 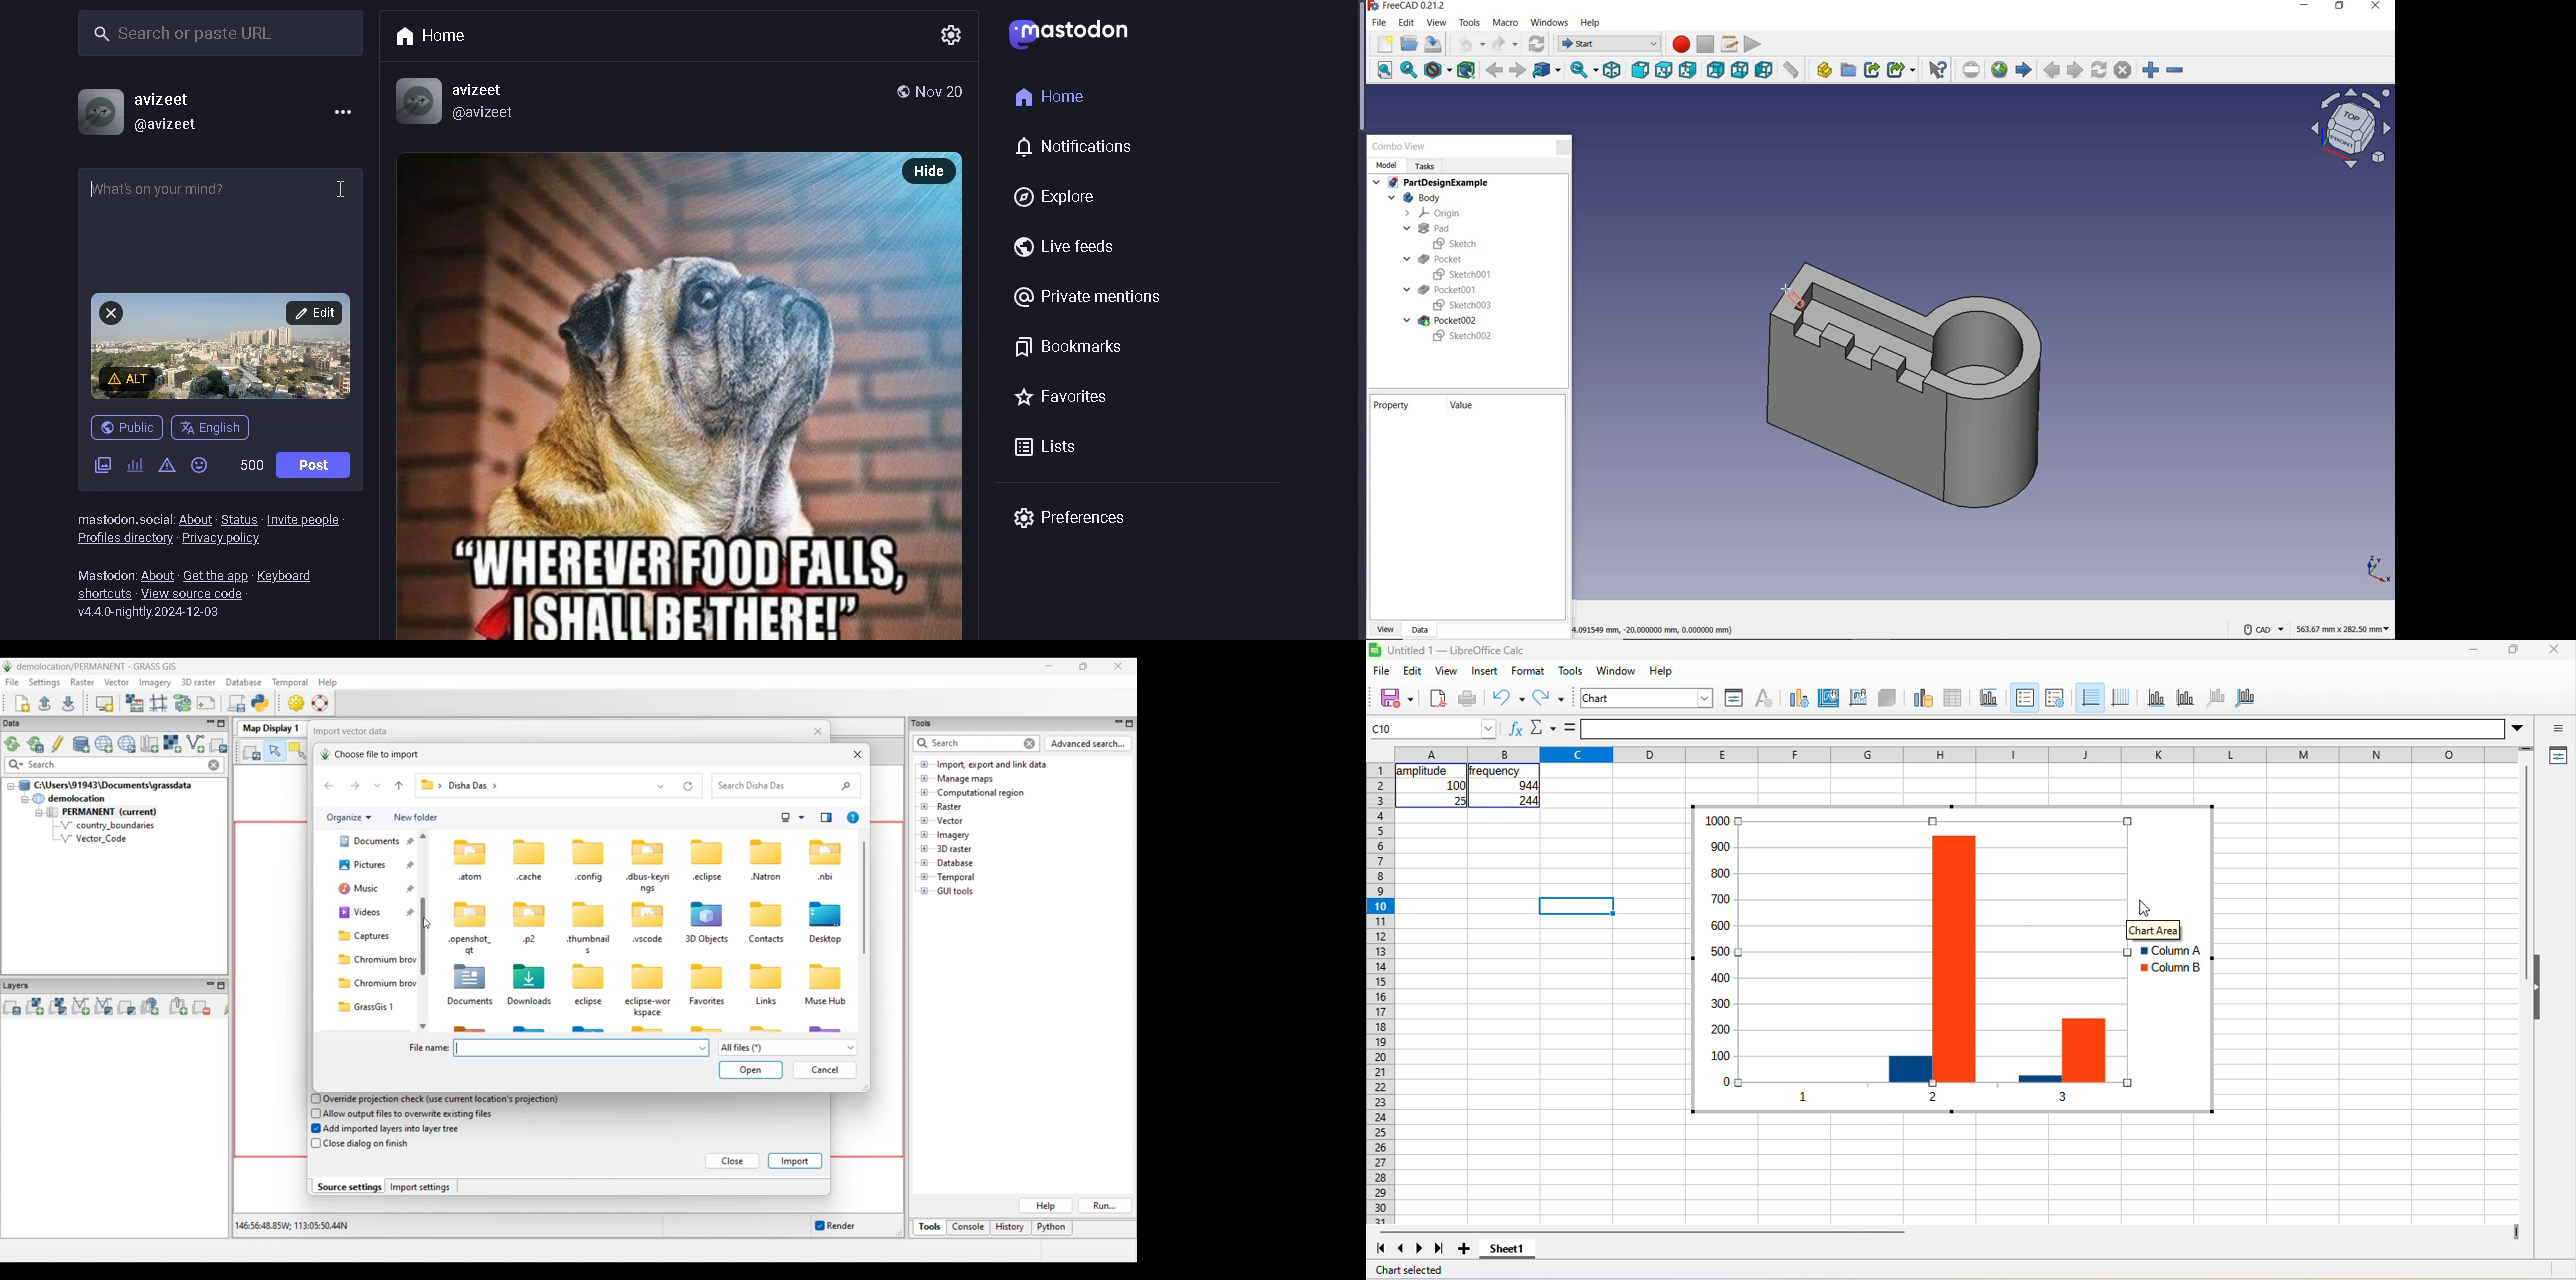 I want to click on macro, so click(x=1505, y=23).